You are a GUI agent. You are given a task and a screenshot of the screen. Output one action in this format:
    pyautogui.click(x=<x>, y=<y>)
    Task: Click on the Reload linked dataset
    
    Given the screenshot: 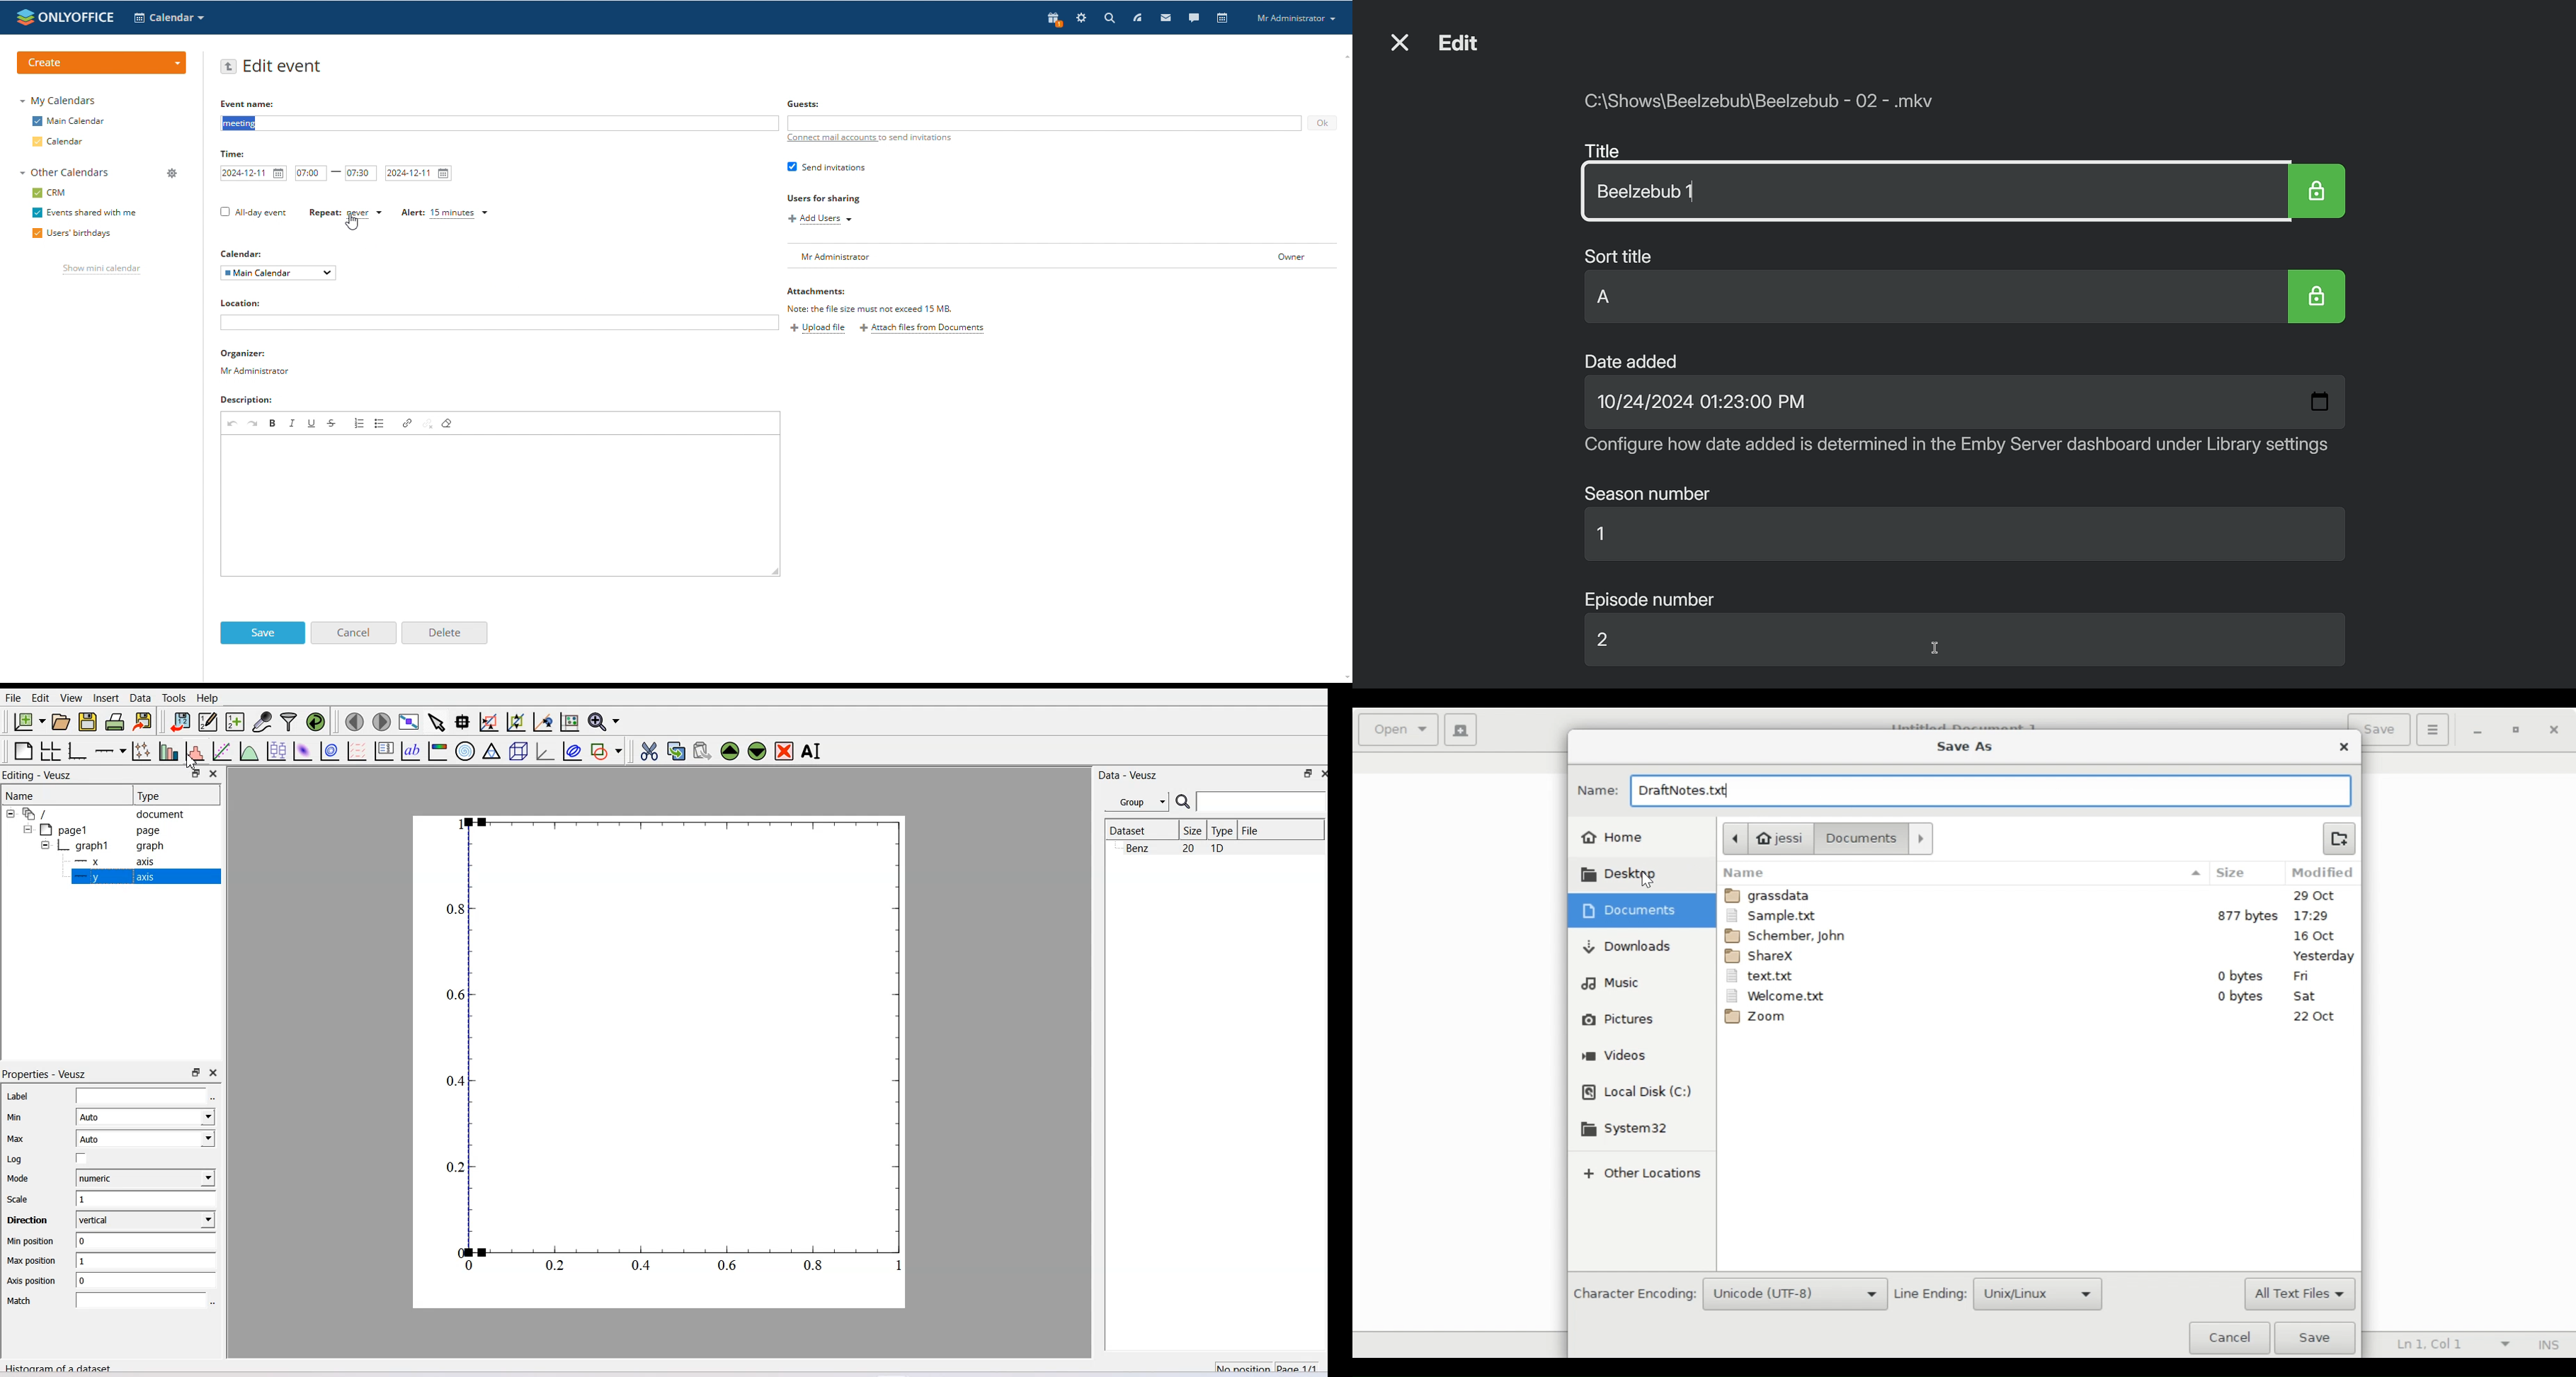 What is the action you would take?
    pyautogui.click(x=316, y=721)
    